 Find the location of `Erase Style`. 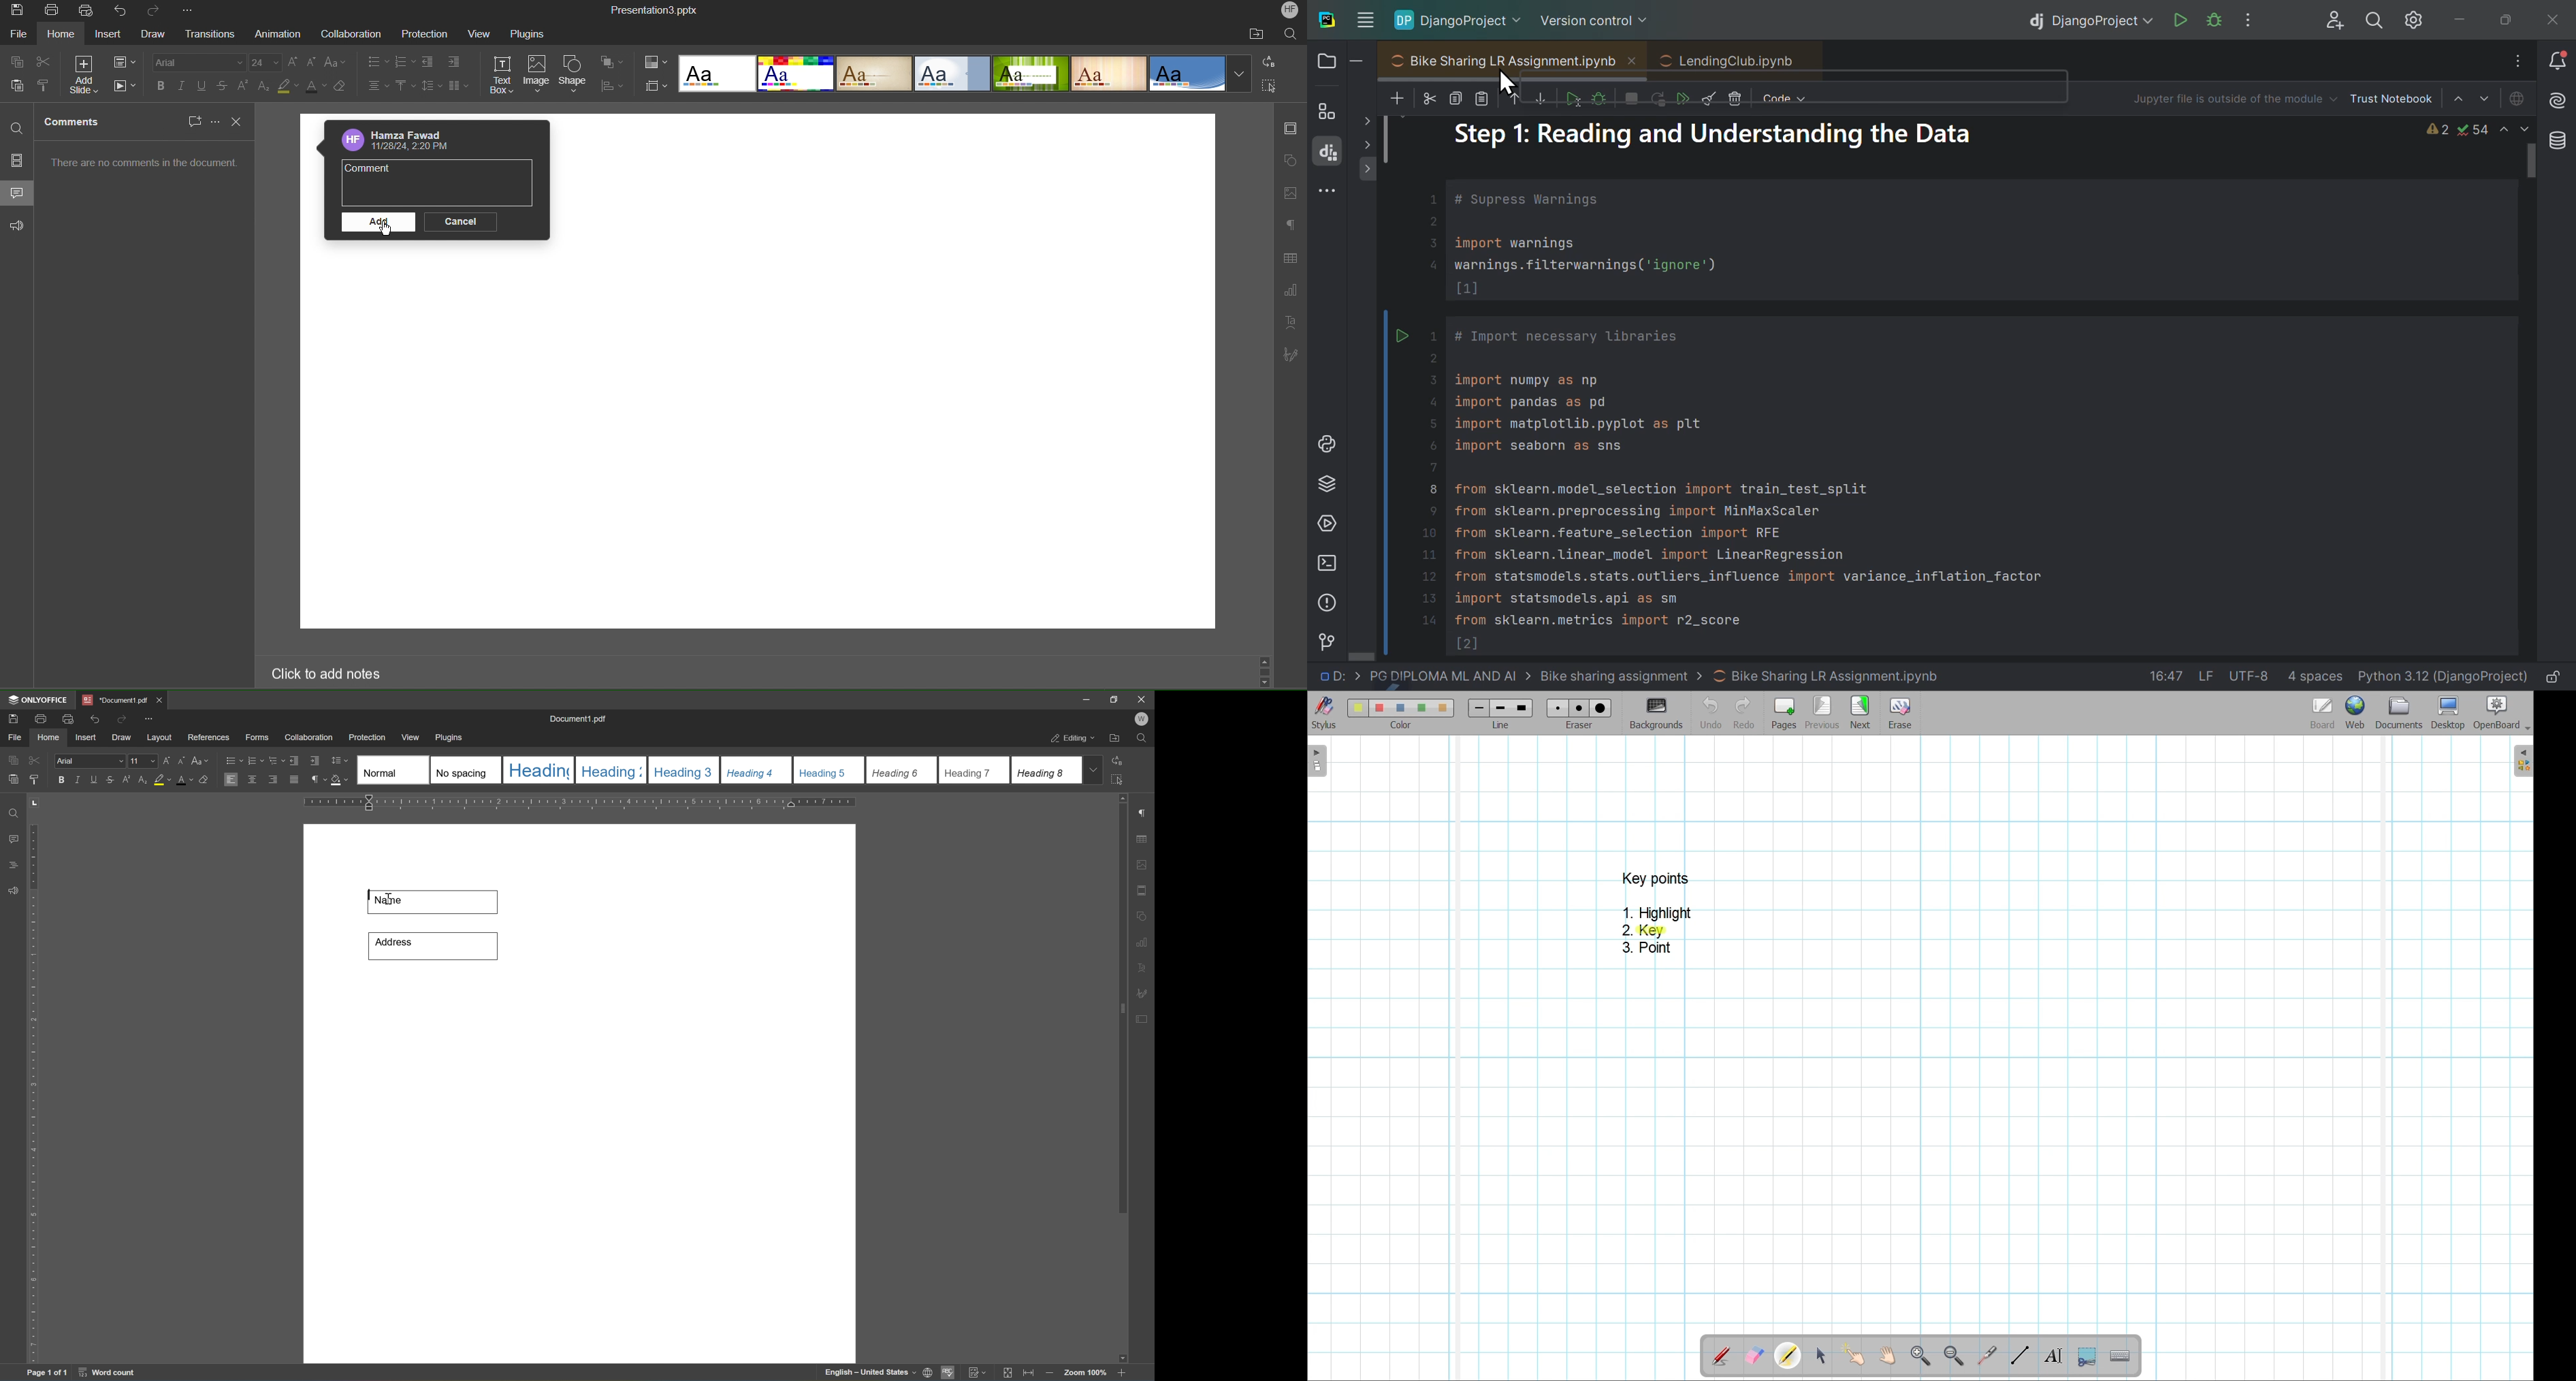

Erase Style is located at coordinates (341, 87).